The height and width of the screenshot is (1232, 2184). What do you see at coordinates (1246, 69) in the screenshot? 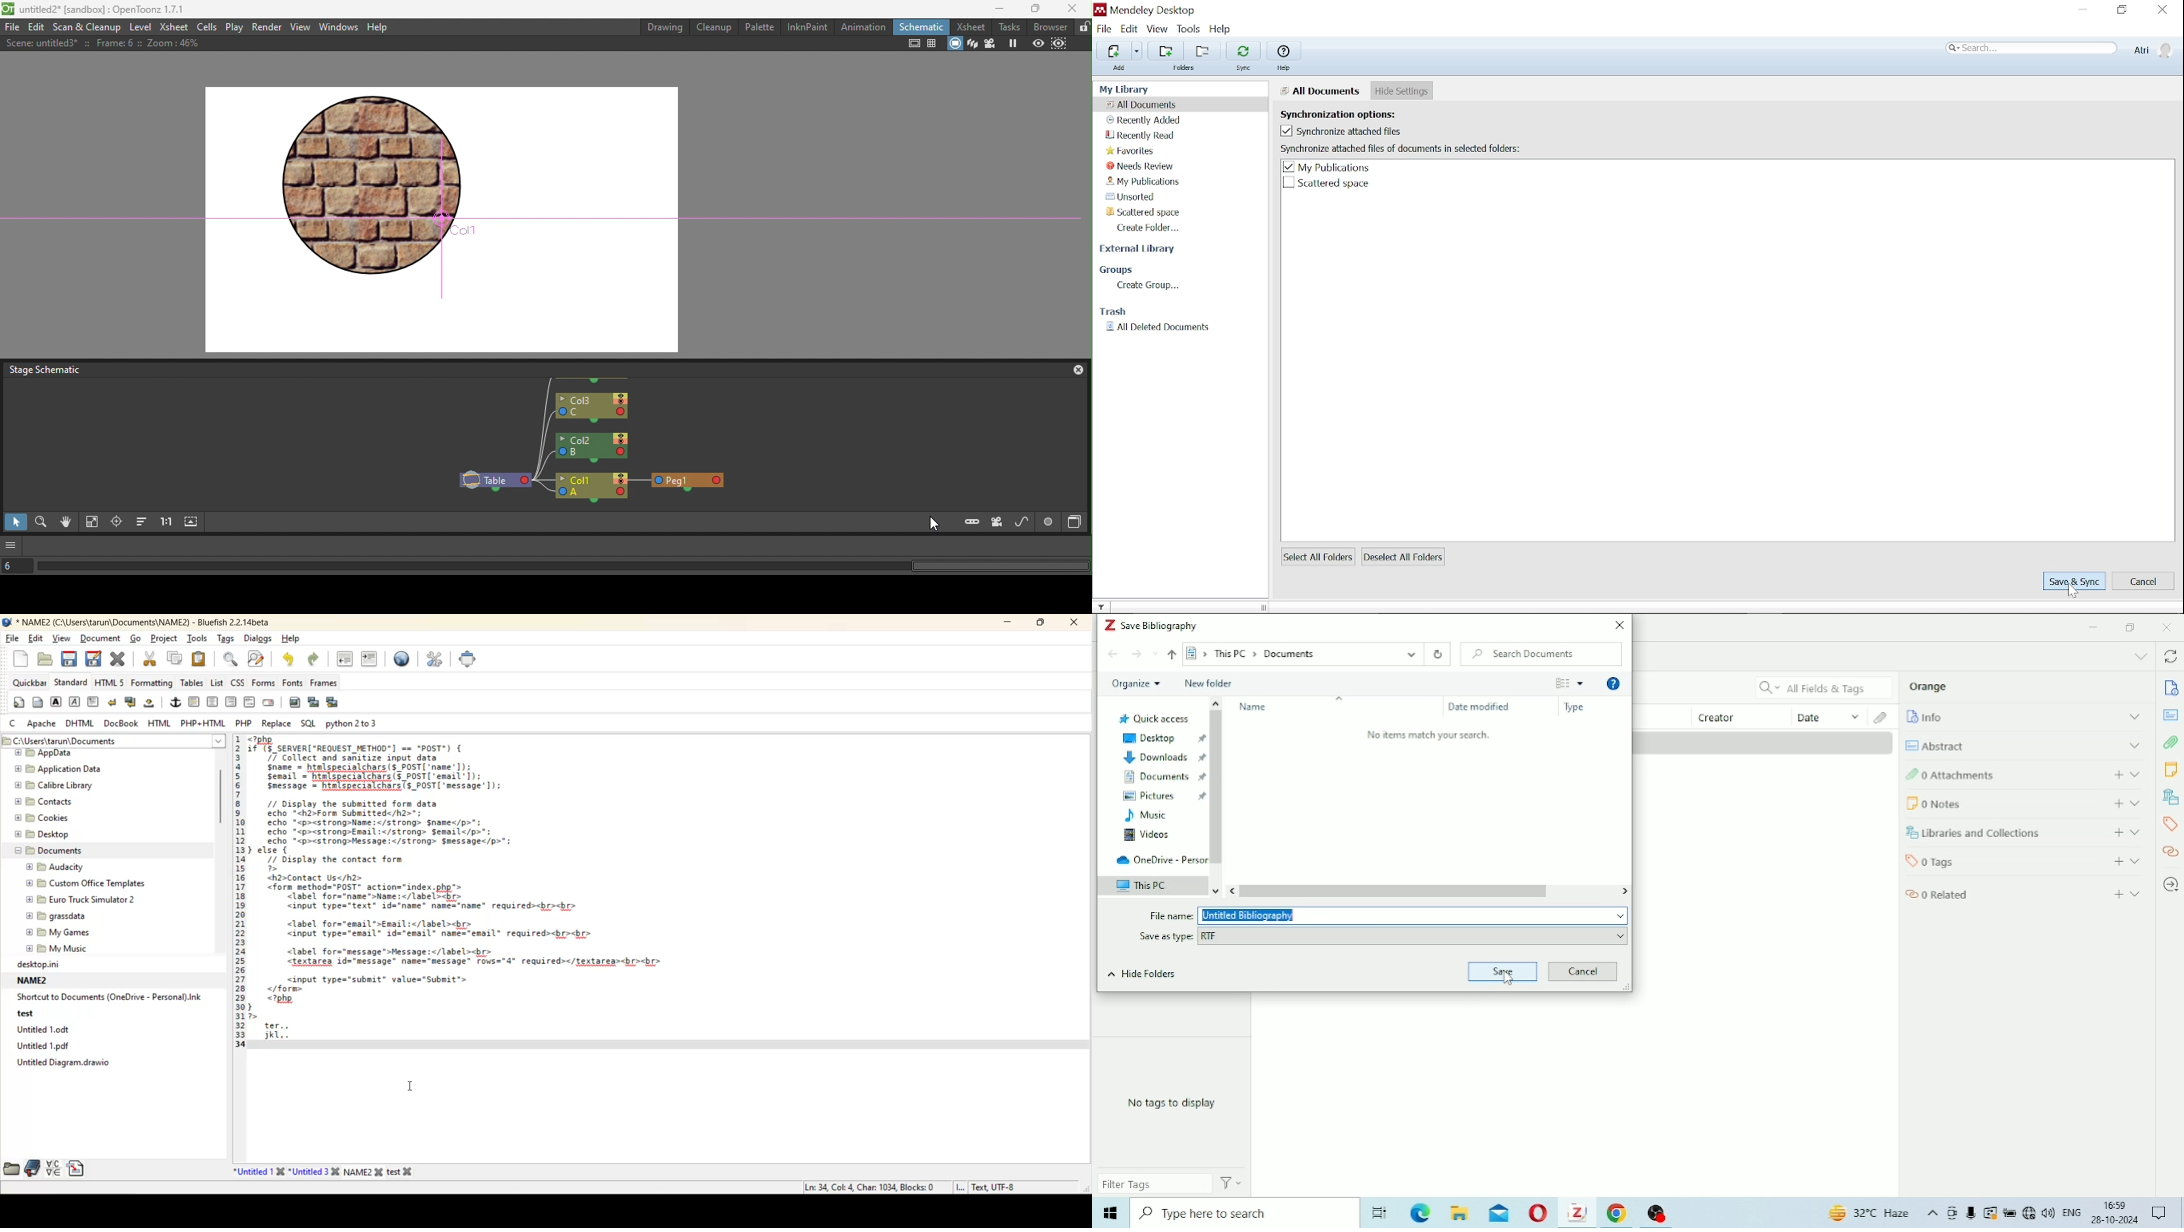
I see `sync` at bounding box center [1246, 69].